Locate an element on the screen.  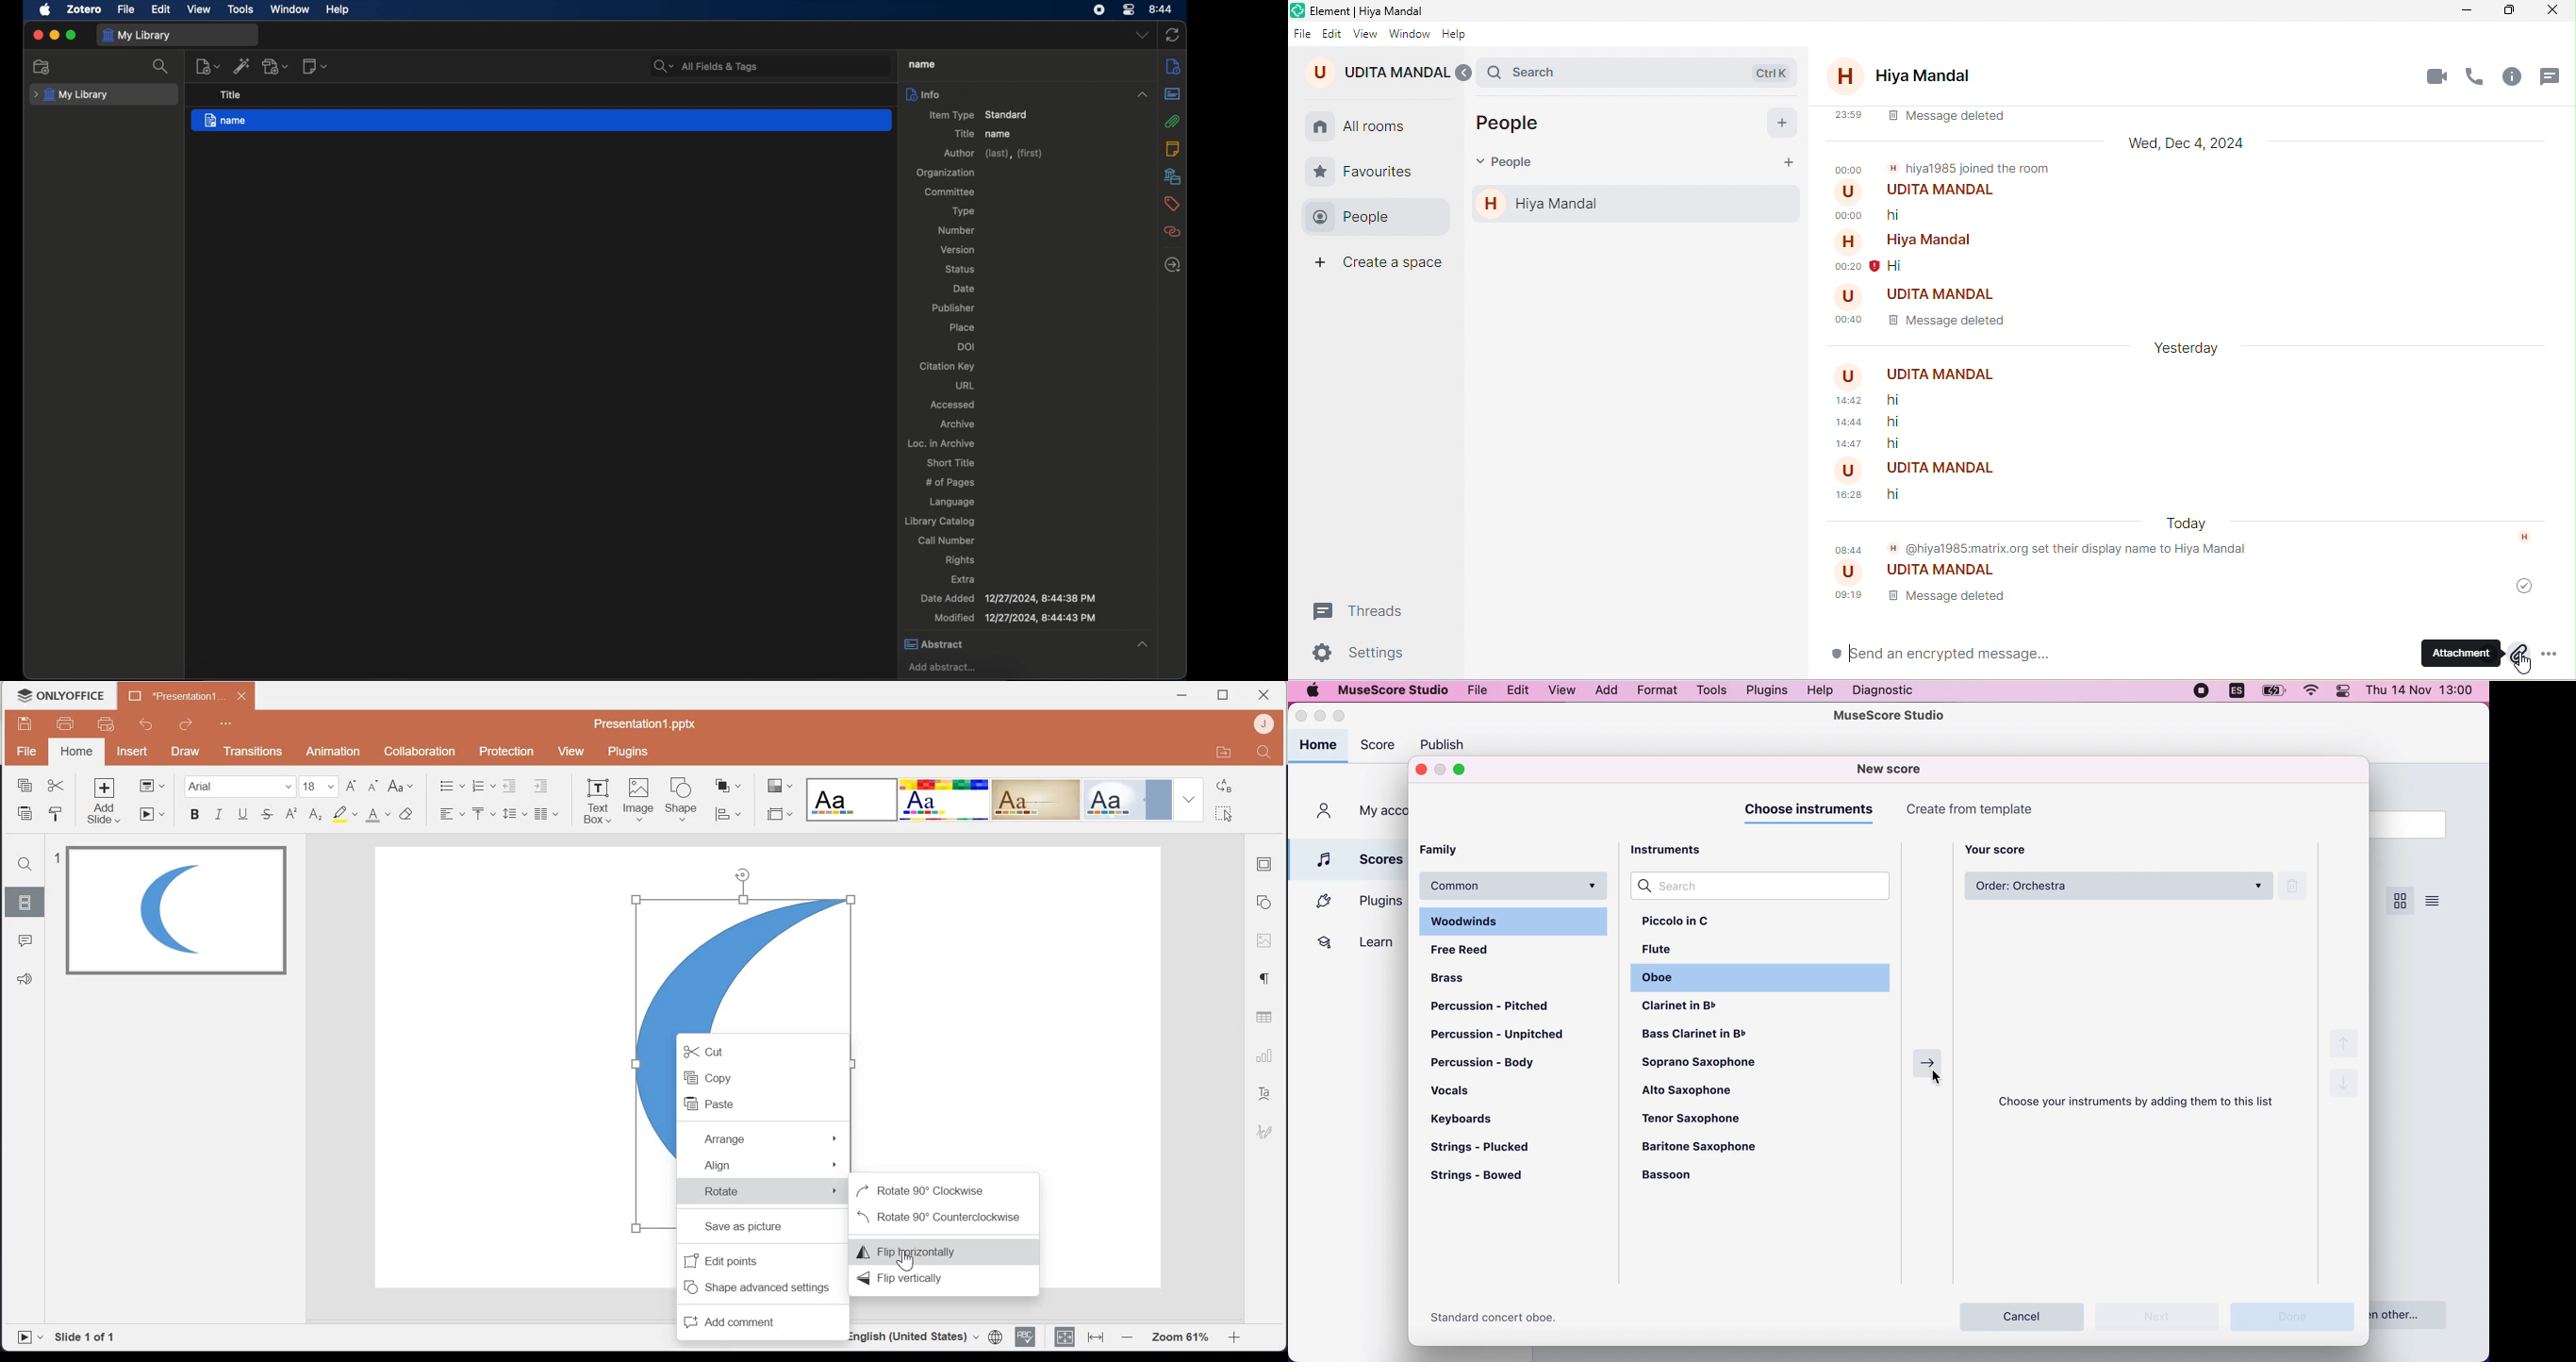
time is located at coordinates (1853, 424).